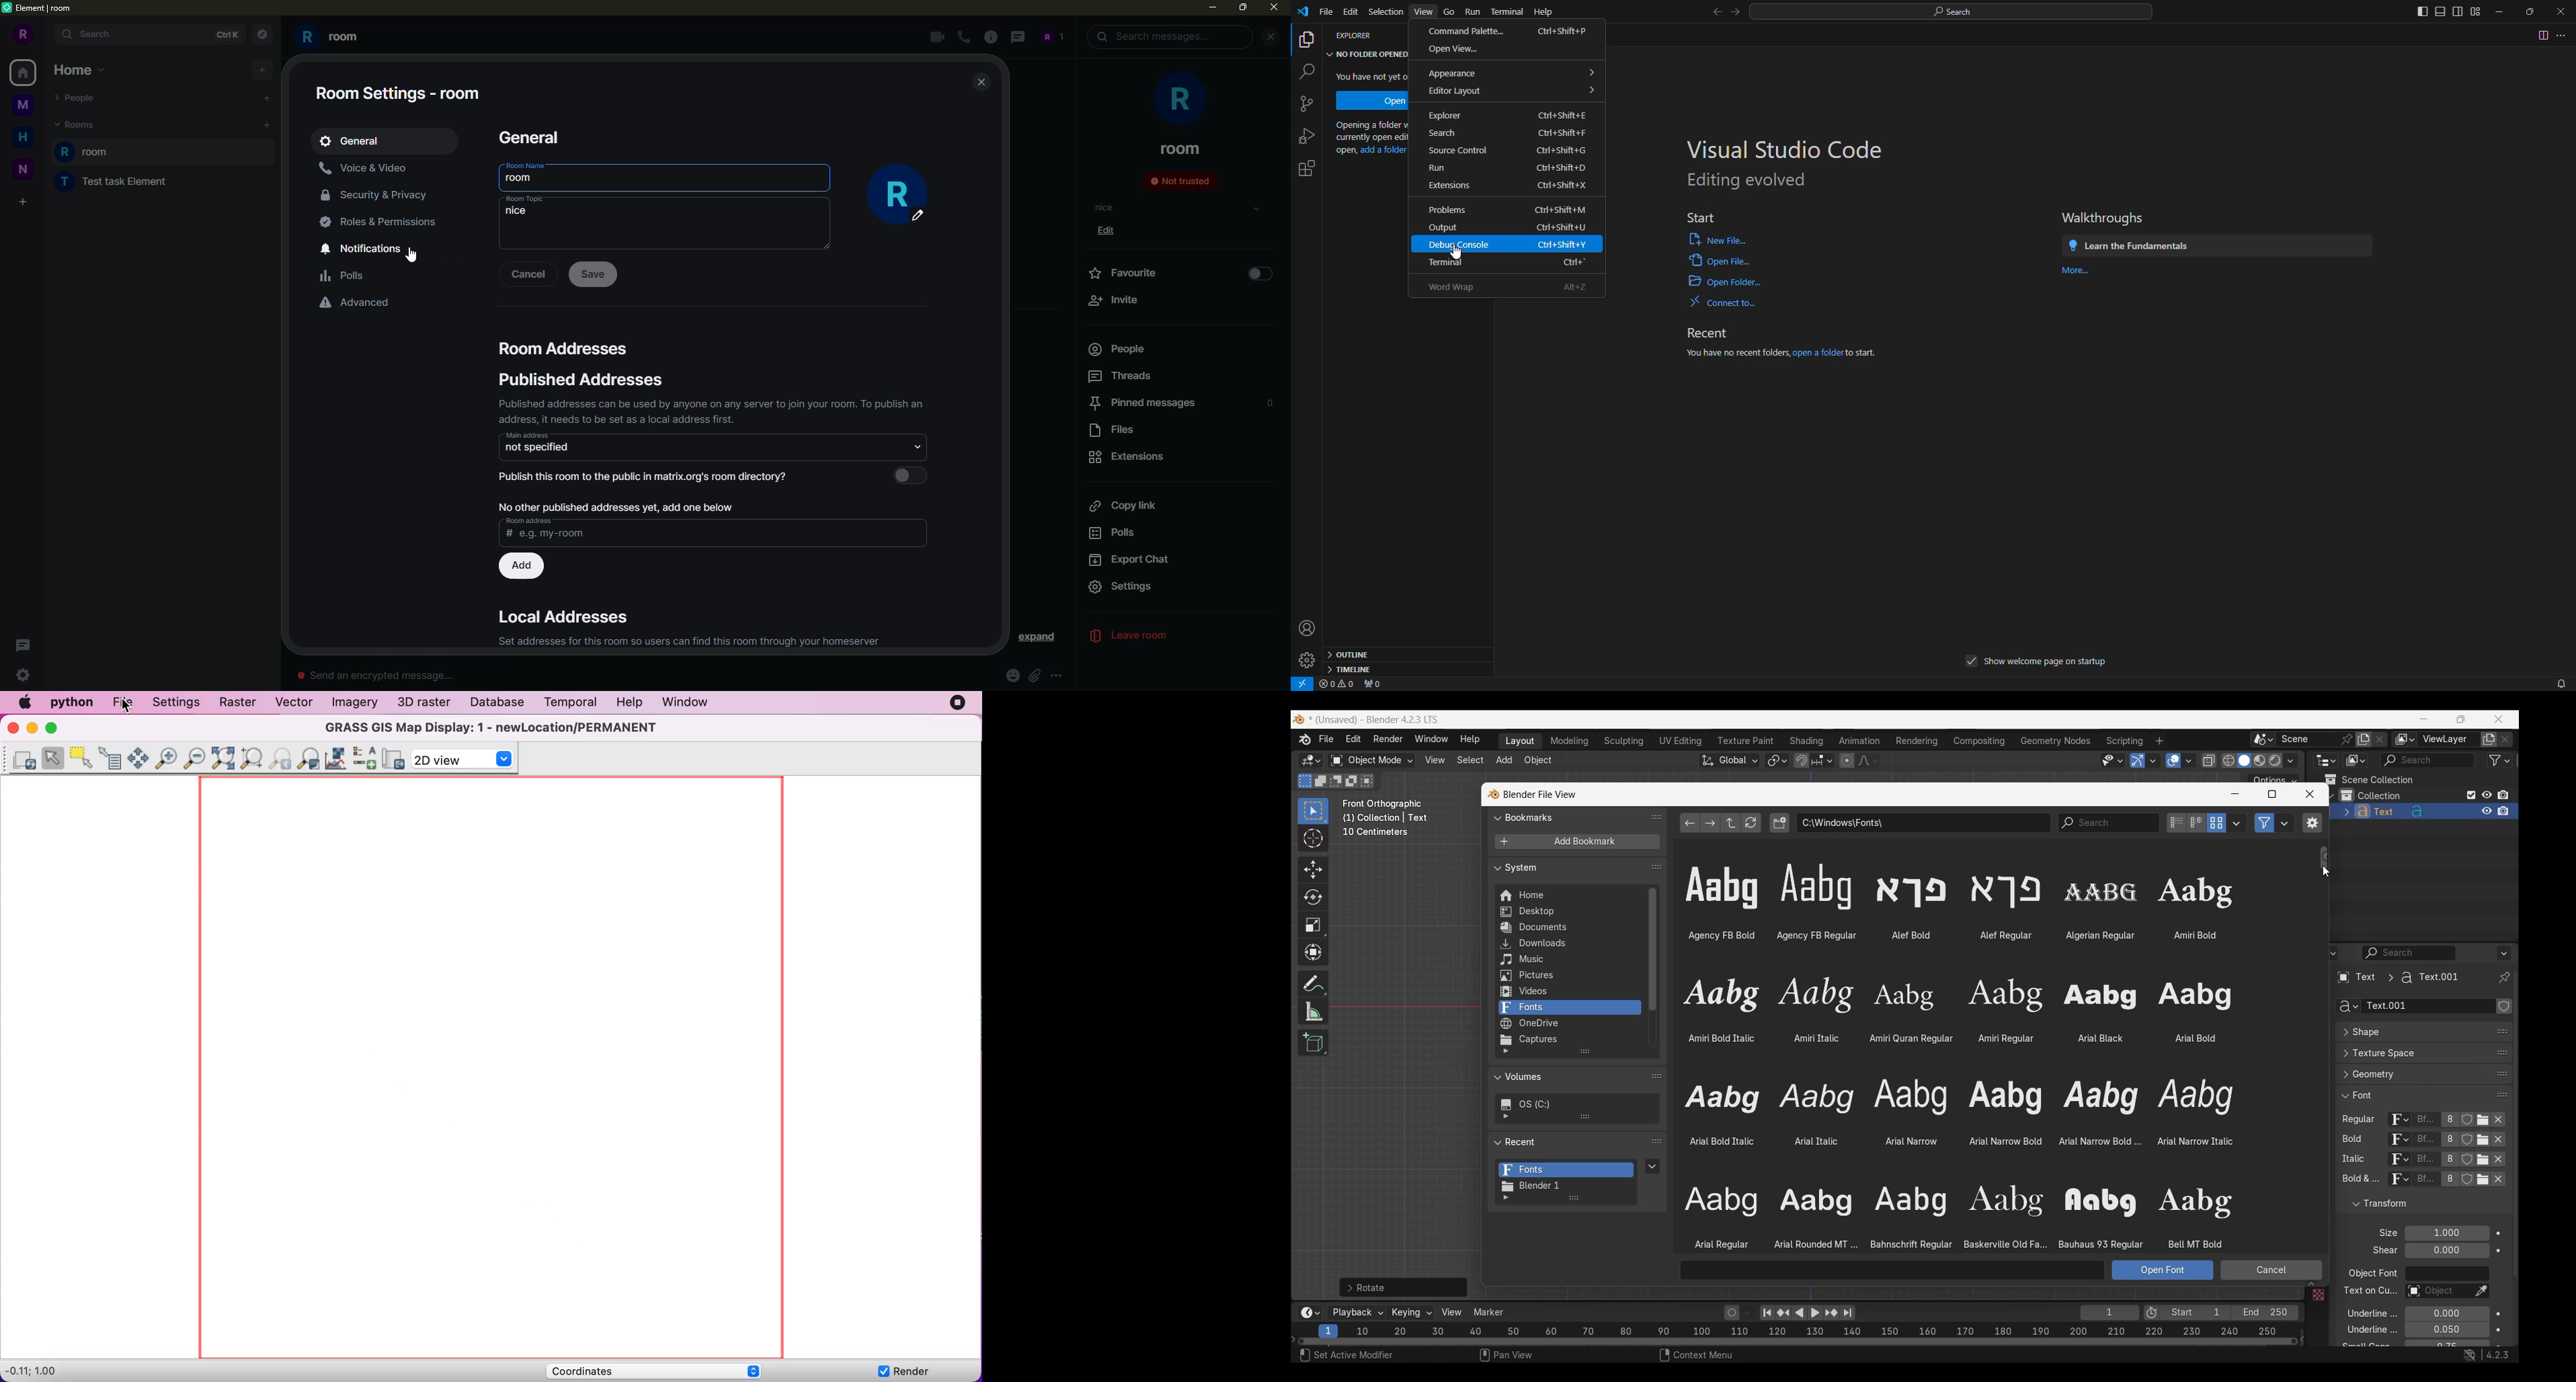 The image size is (2576, 1400). I want to click on Jump to key frame, so click(1831, 1313).